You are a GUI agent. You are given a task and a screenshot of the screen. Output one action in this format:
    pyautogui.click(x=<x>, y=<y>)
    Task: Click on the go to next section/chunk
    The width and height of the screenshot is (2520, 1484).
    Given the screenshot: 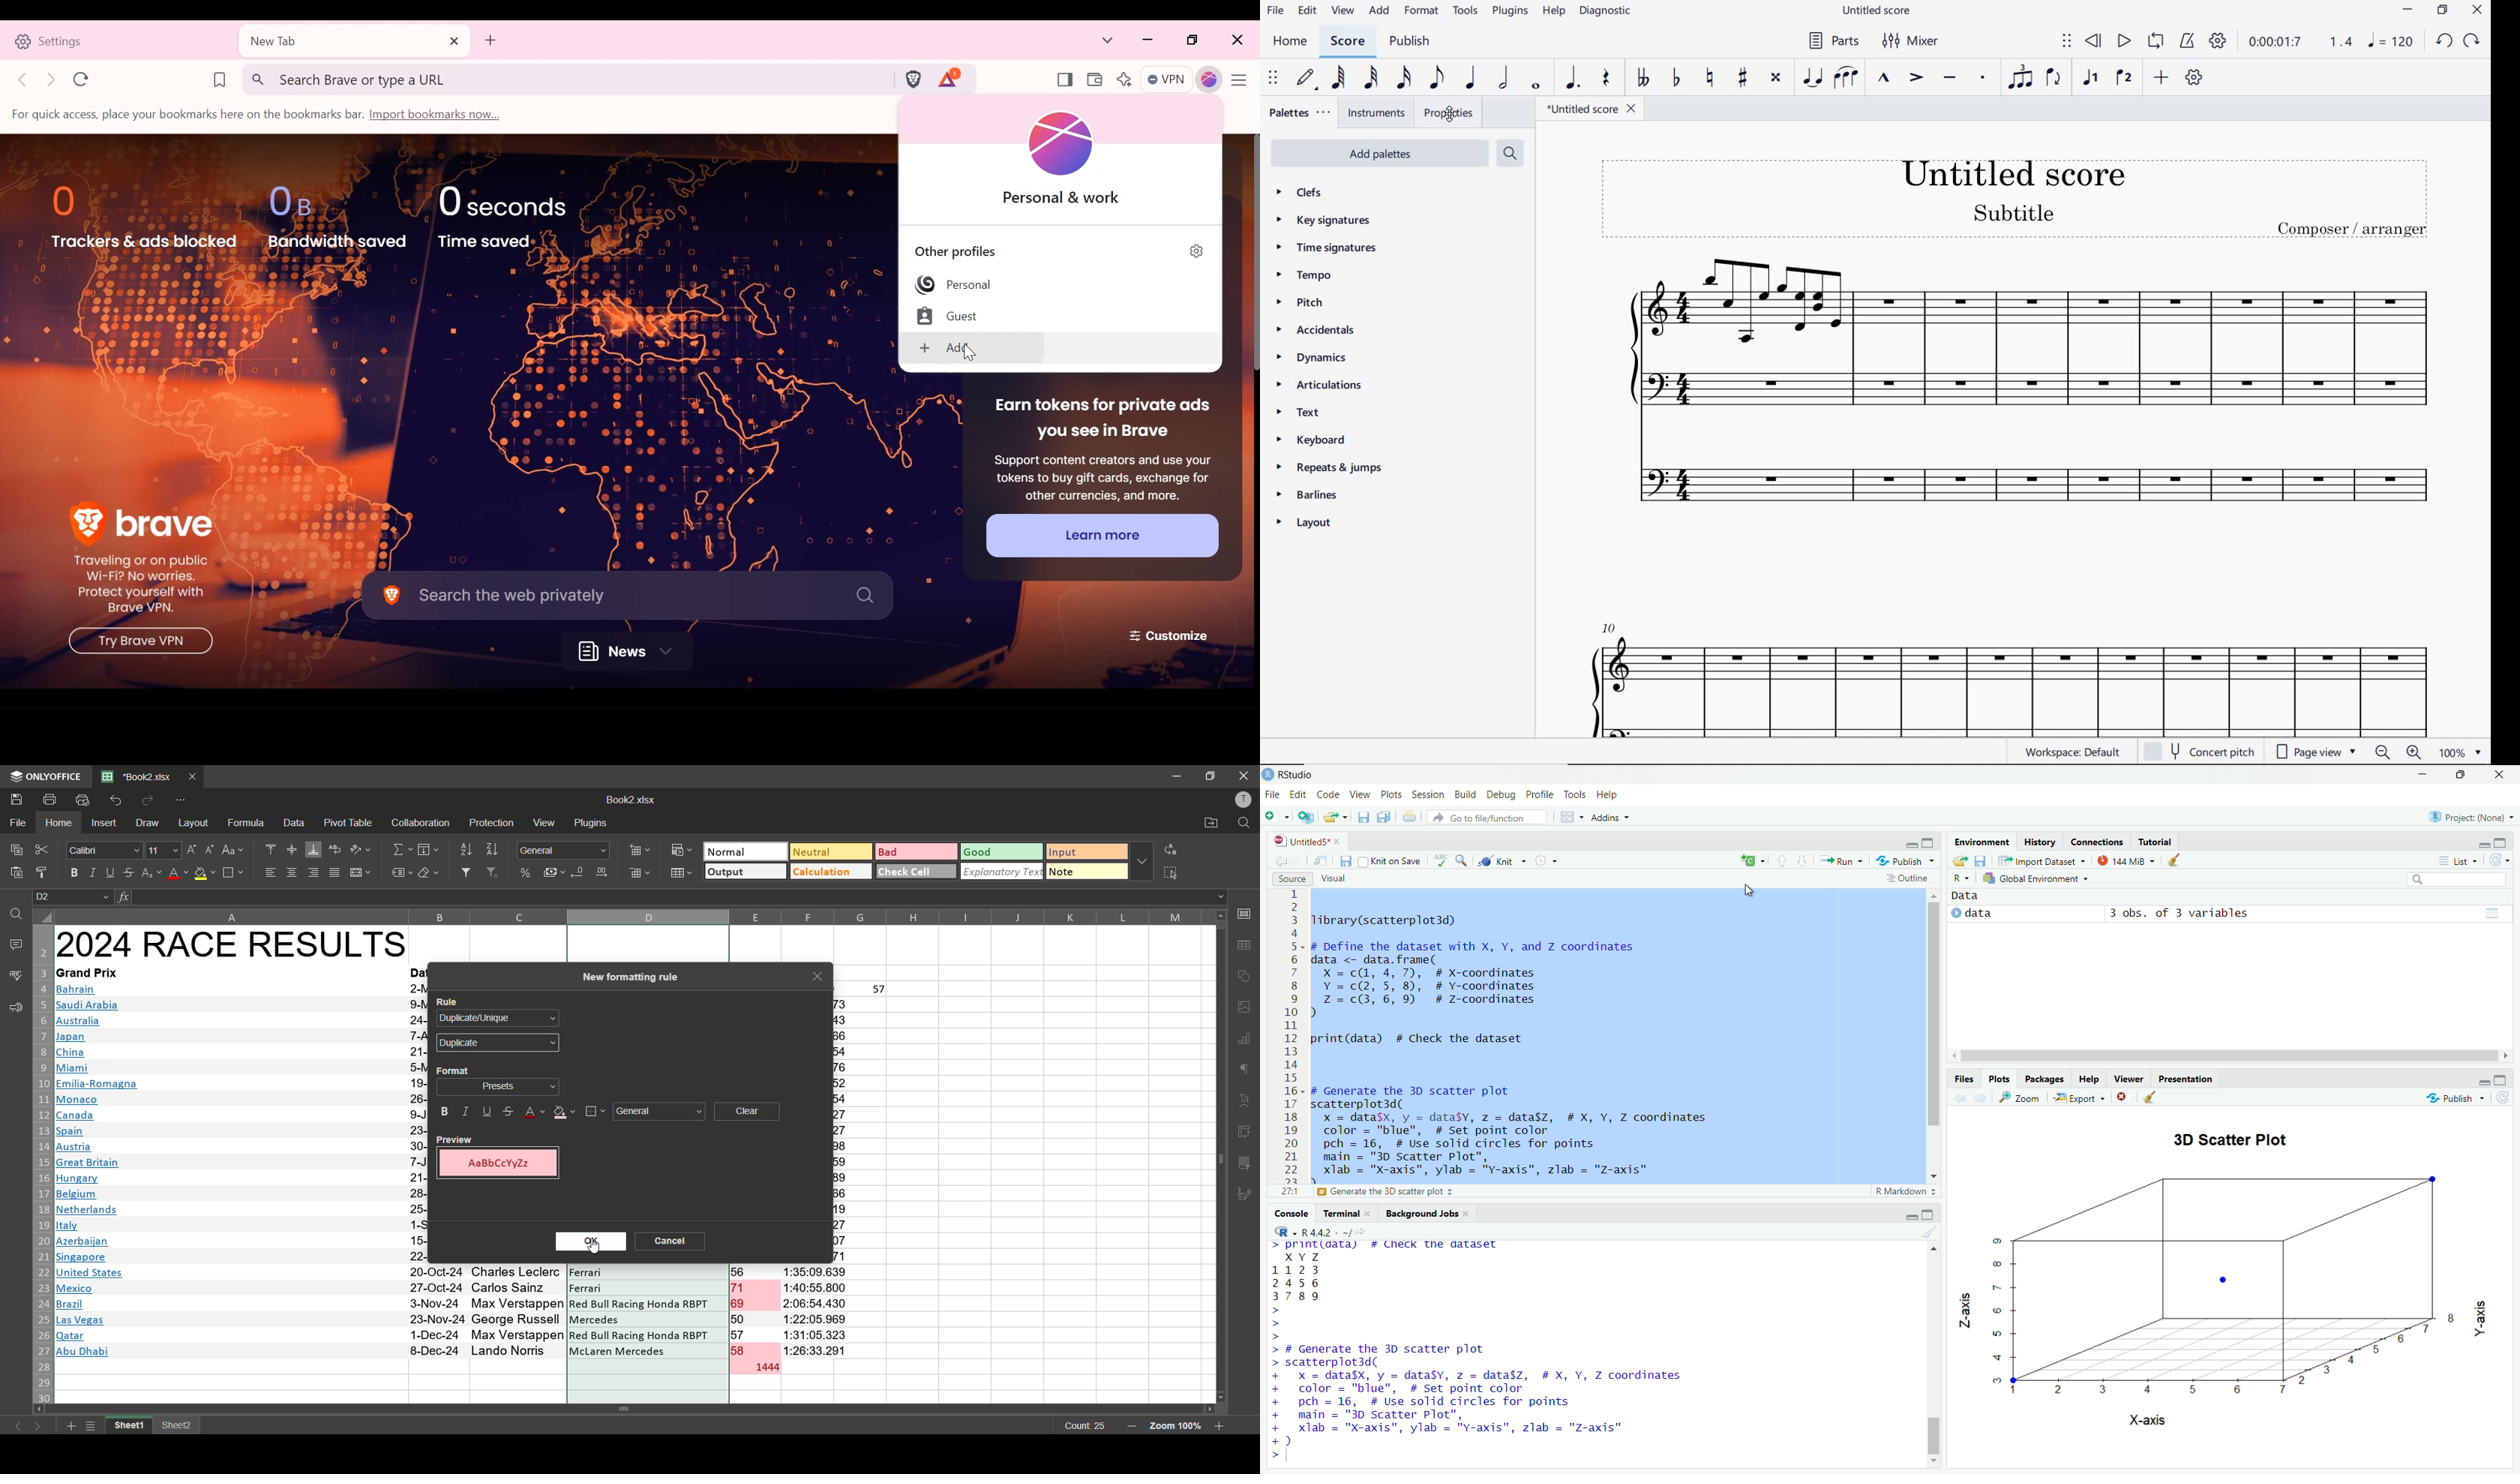 What is the action you would take?
    pyautogui.click(x=1804, y=864)
    